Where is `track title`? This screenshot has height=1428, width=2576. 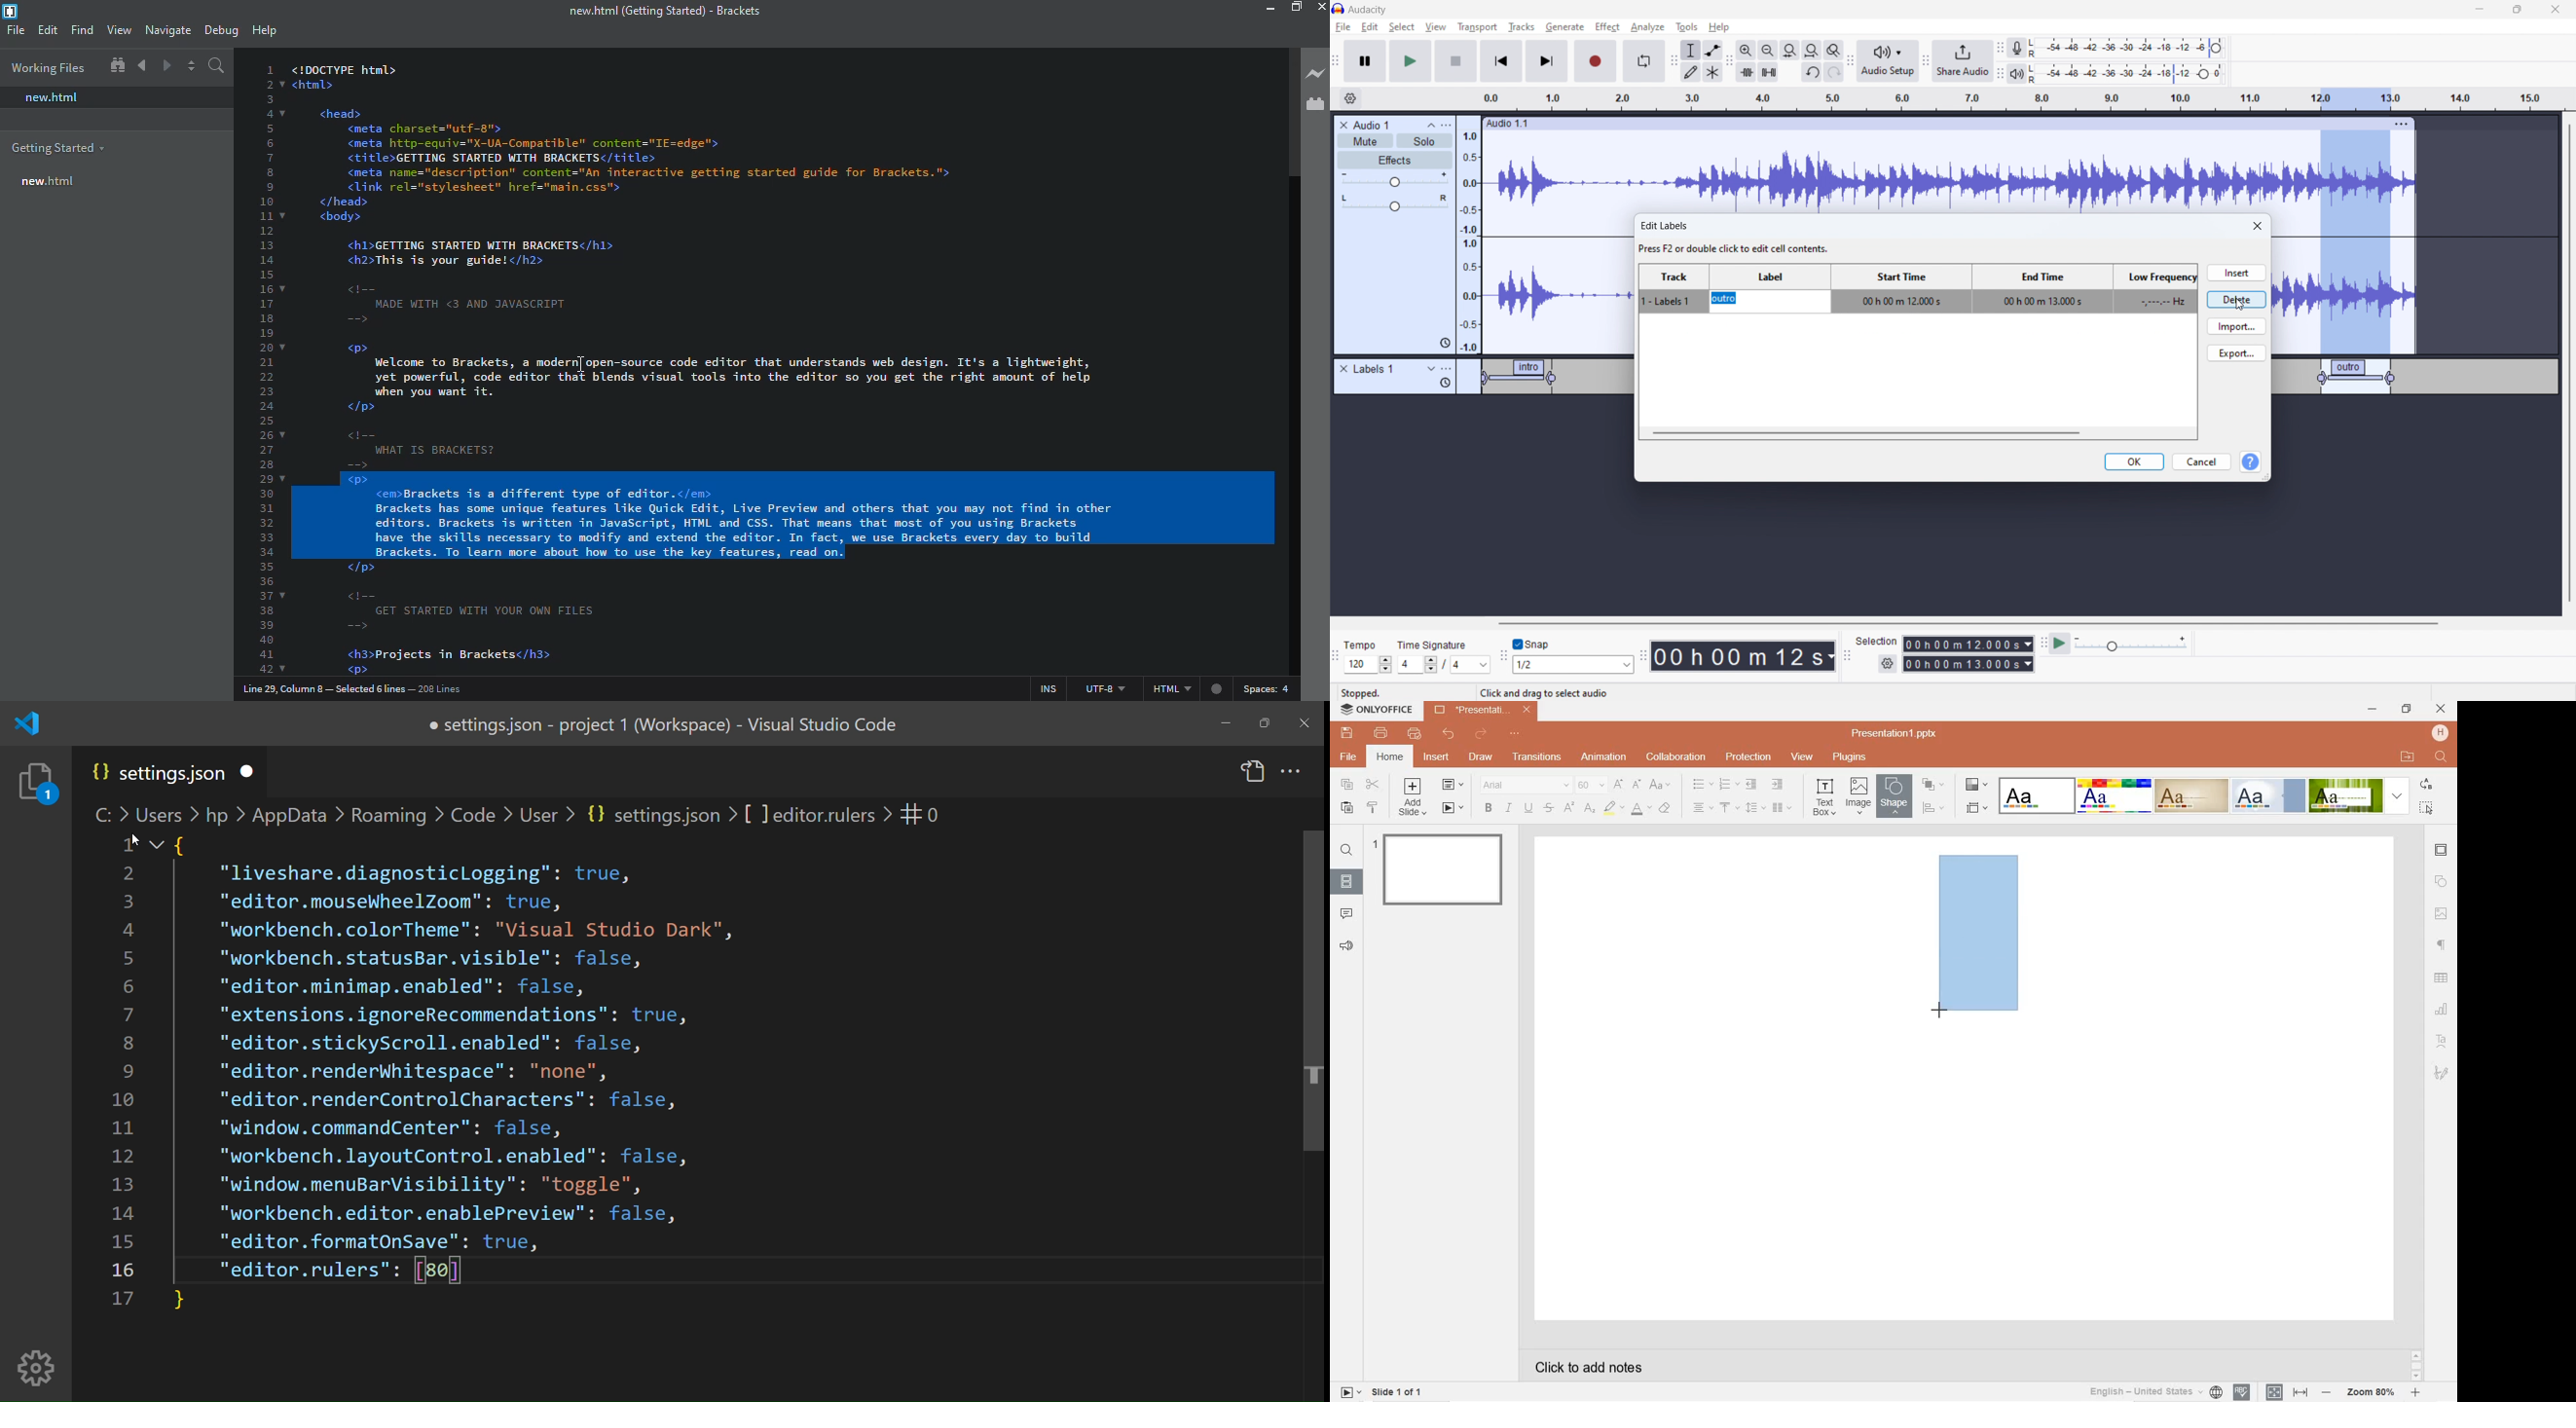 track title is located at coordinates (1373, 125).